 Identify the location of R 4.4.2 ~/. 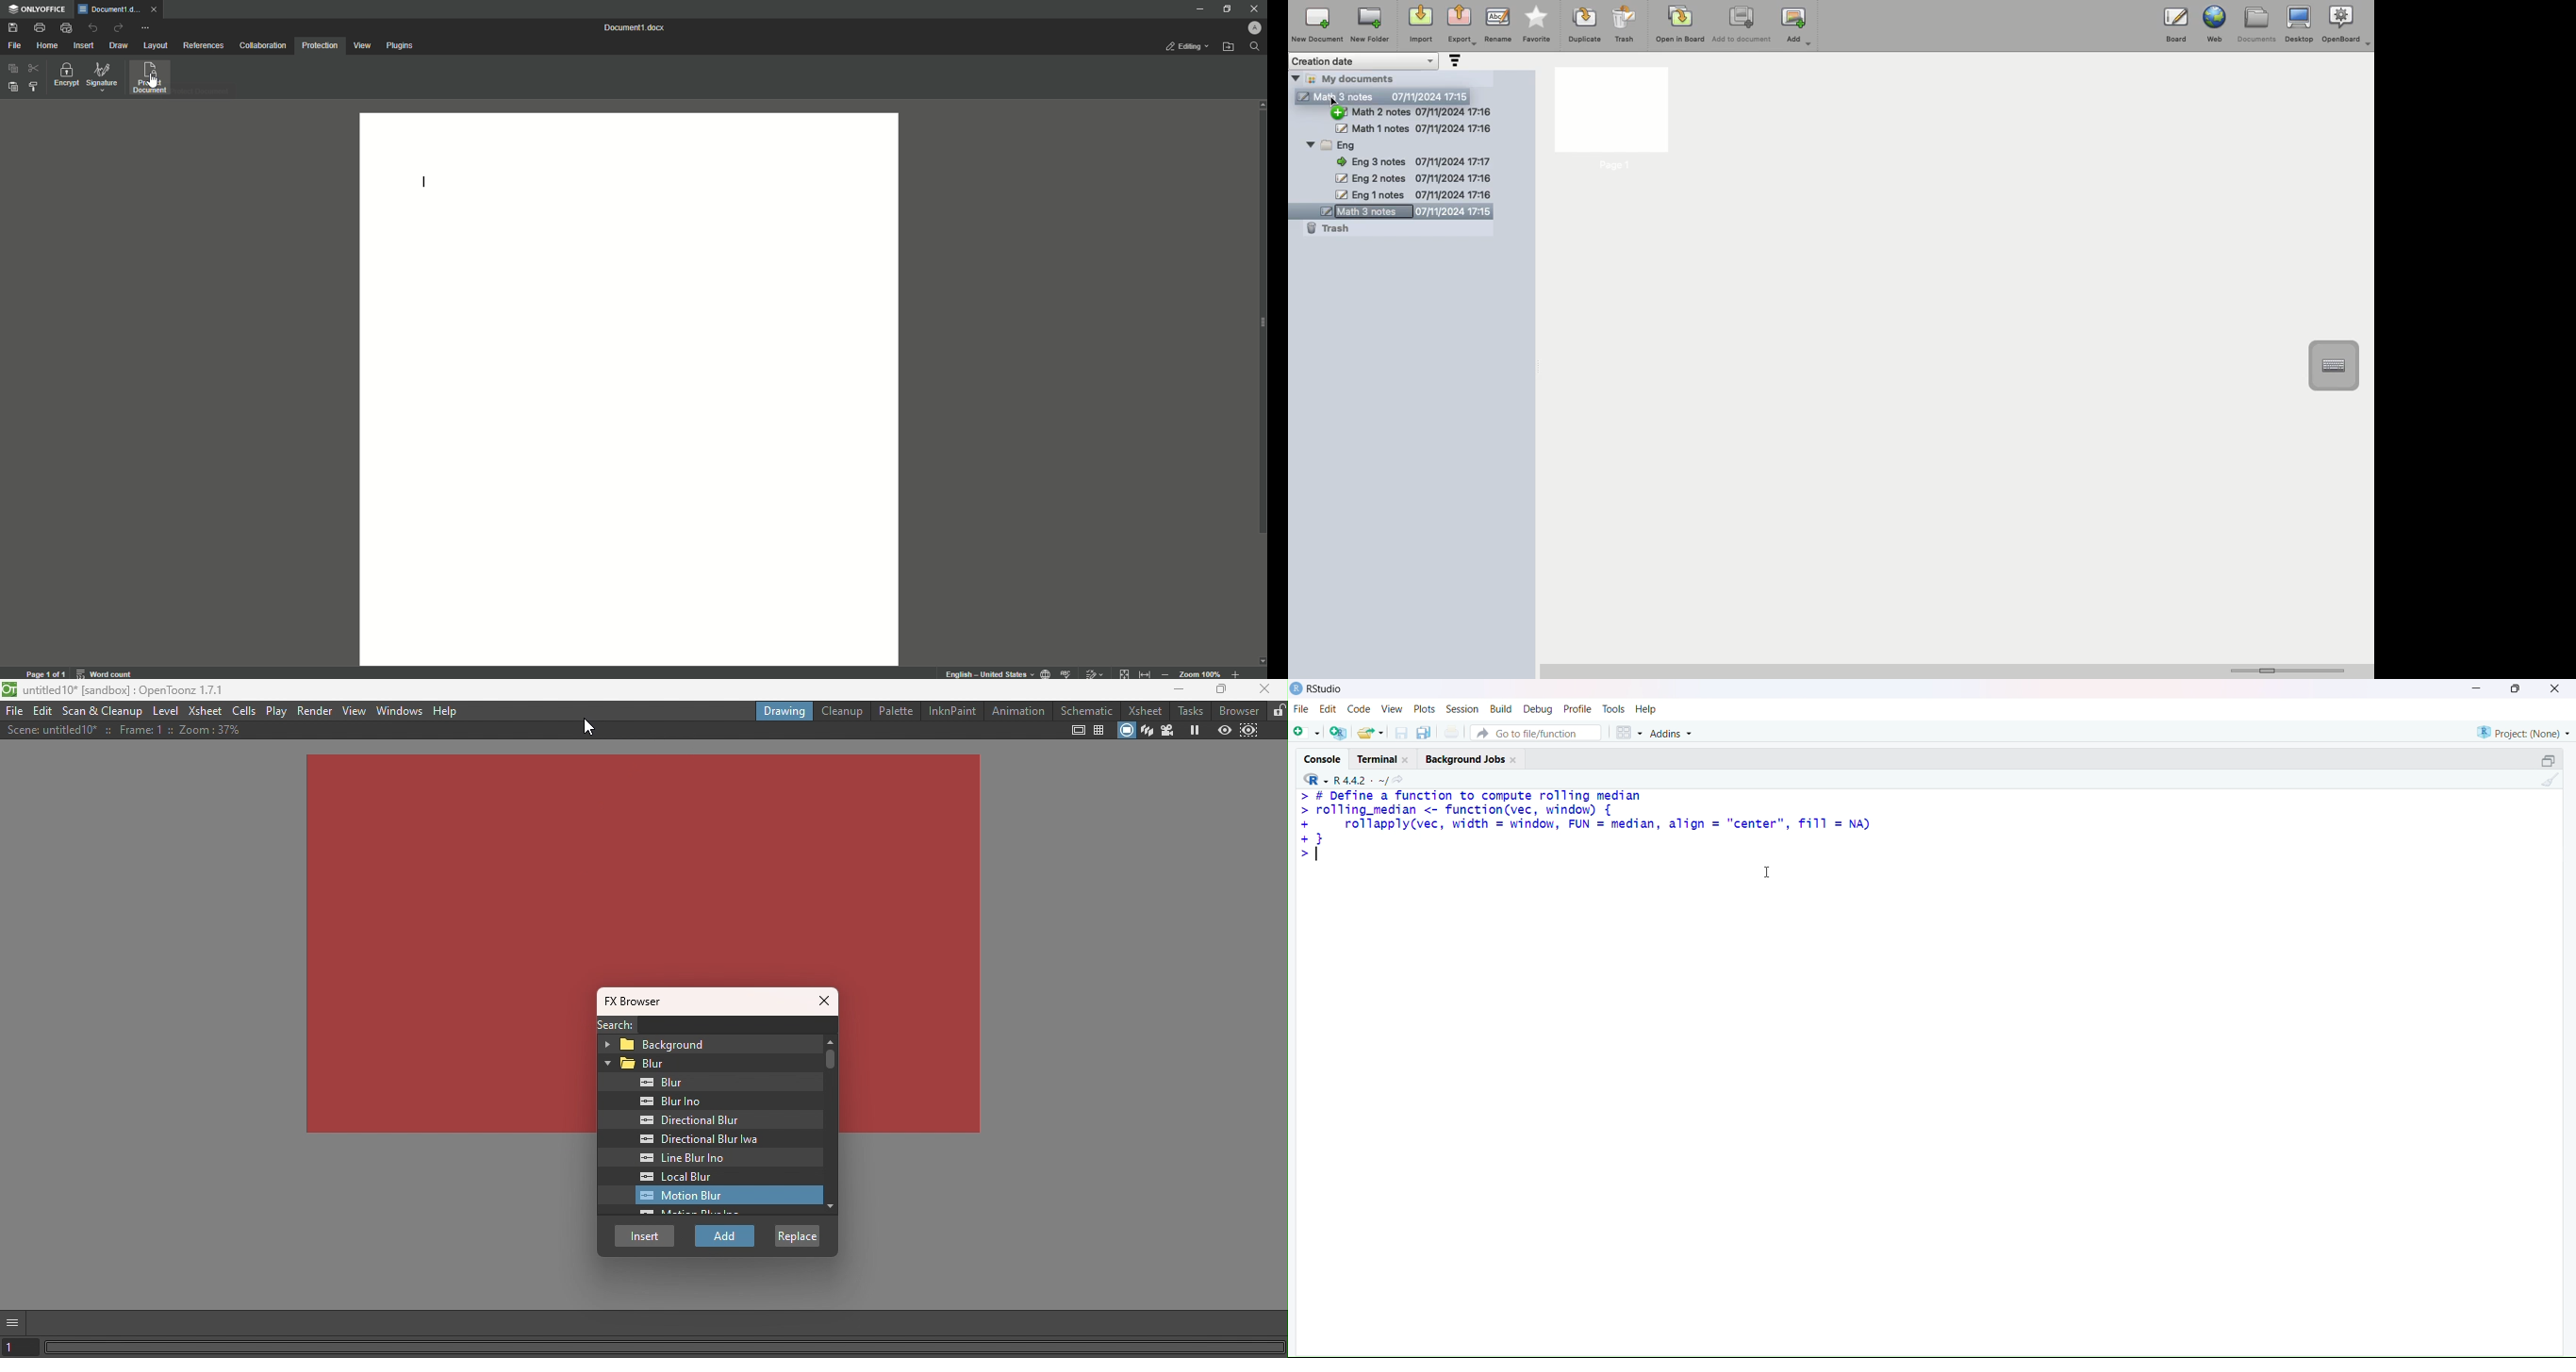
(1360, 780).